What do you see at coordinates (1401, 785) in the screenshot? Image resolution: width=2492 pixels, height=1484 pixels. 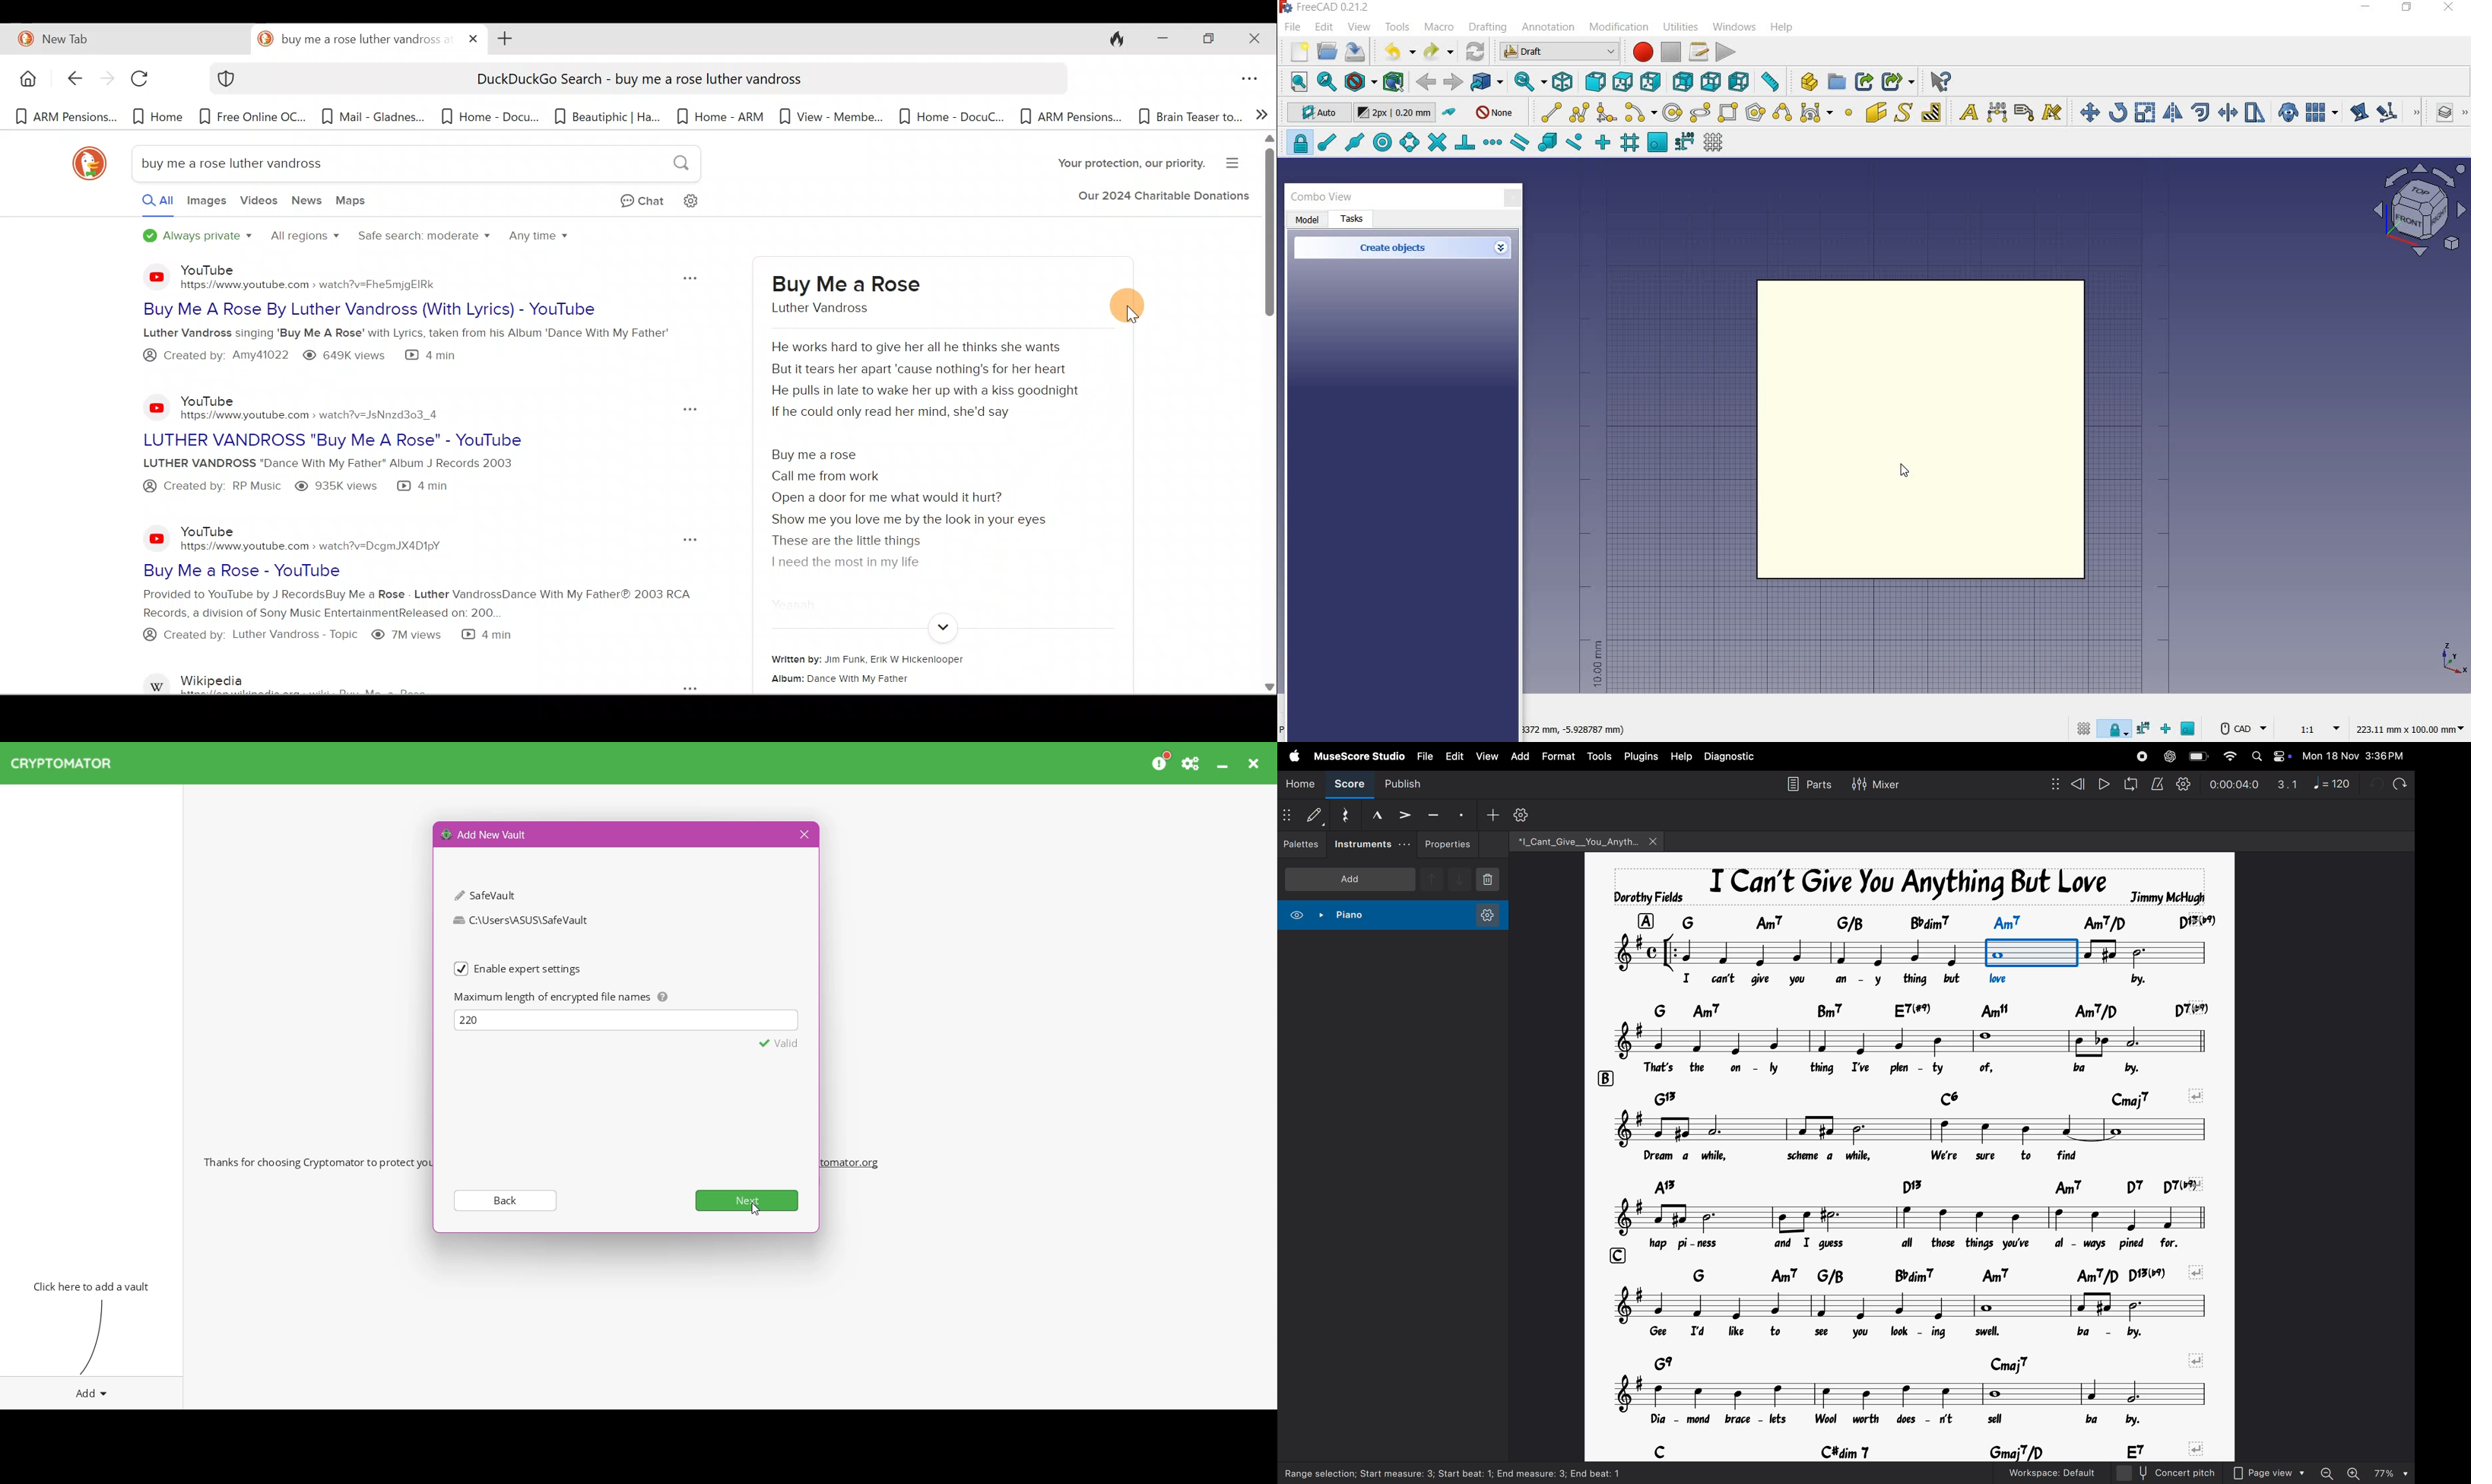 I see `publish` at bounding box center [1401, 785].